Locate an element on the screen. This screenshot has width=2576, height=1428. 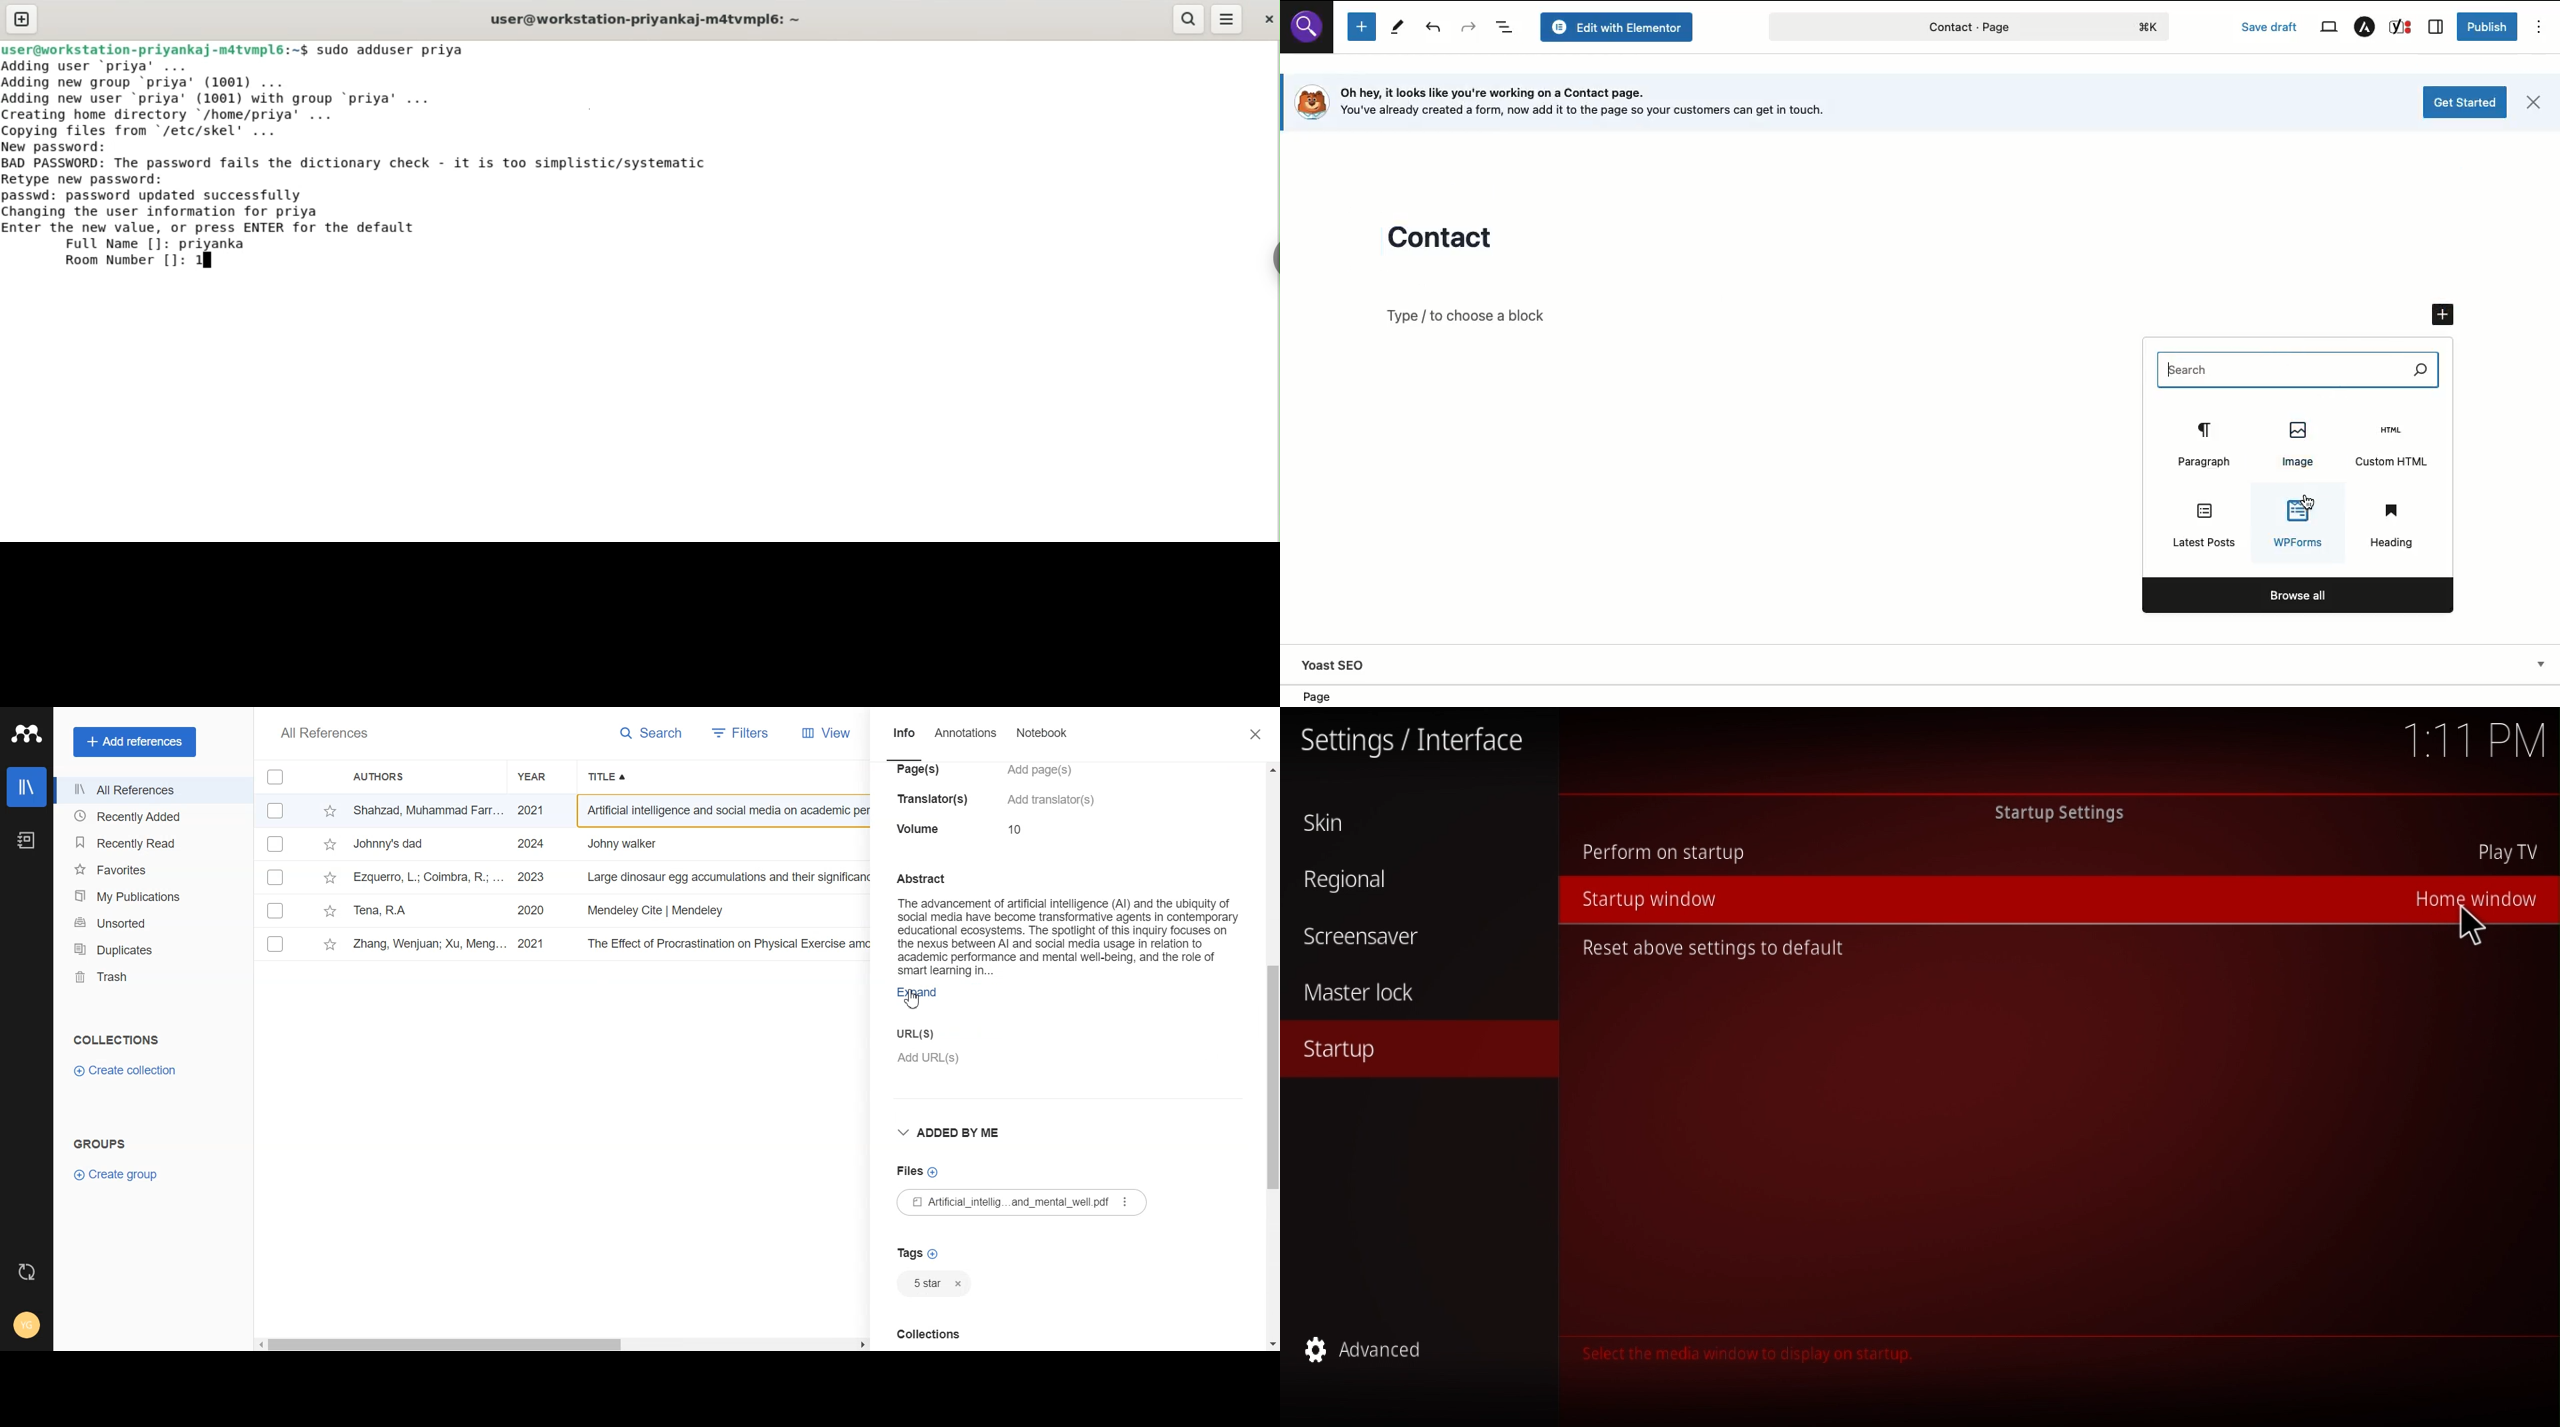
Custom HTML is located at coordinates (2390, 448).